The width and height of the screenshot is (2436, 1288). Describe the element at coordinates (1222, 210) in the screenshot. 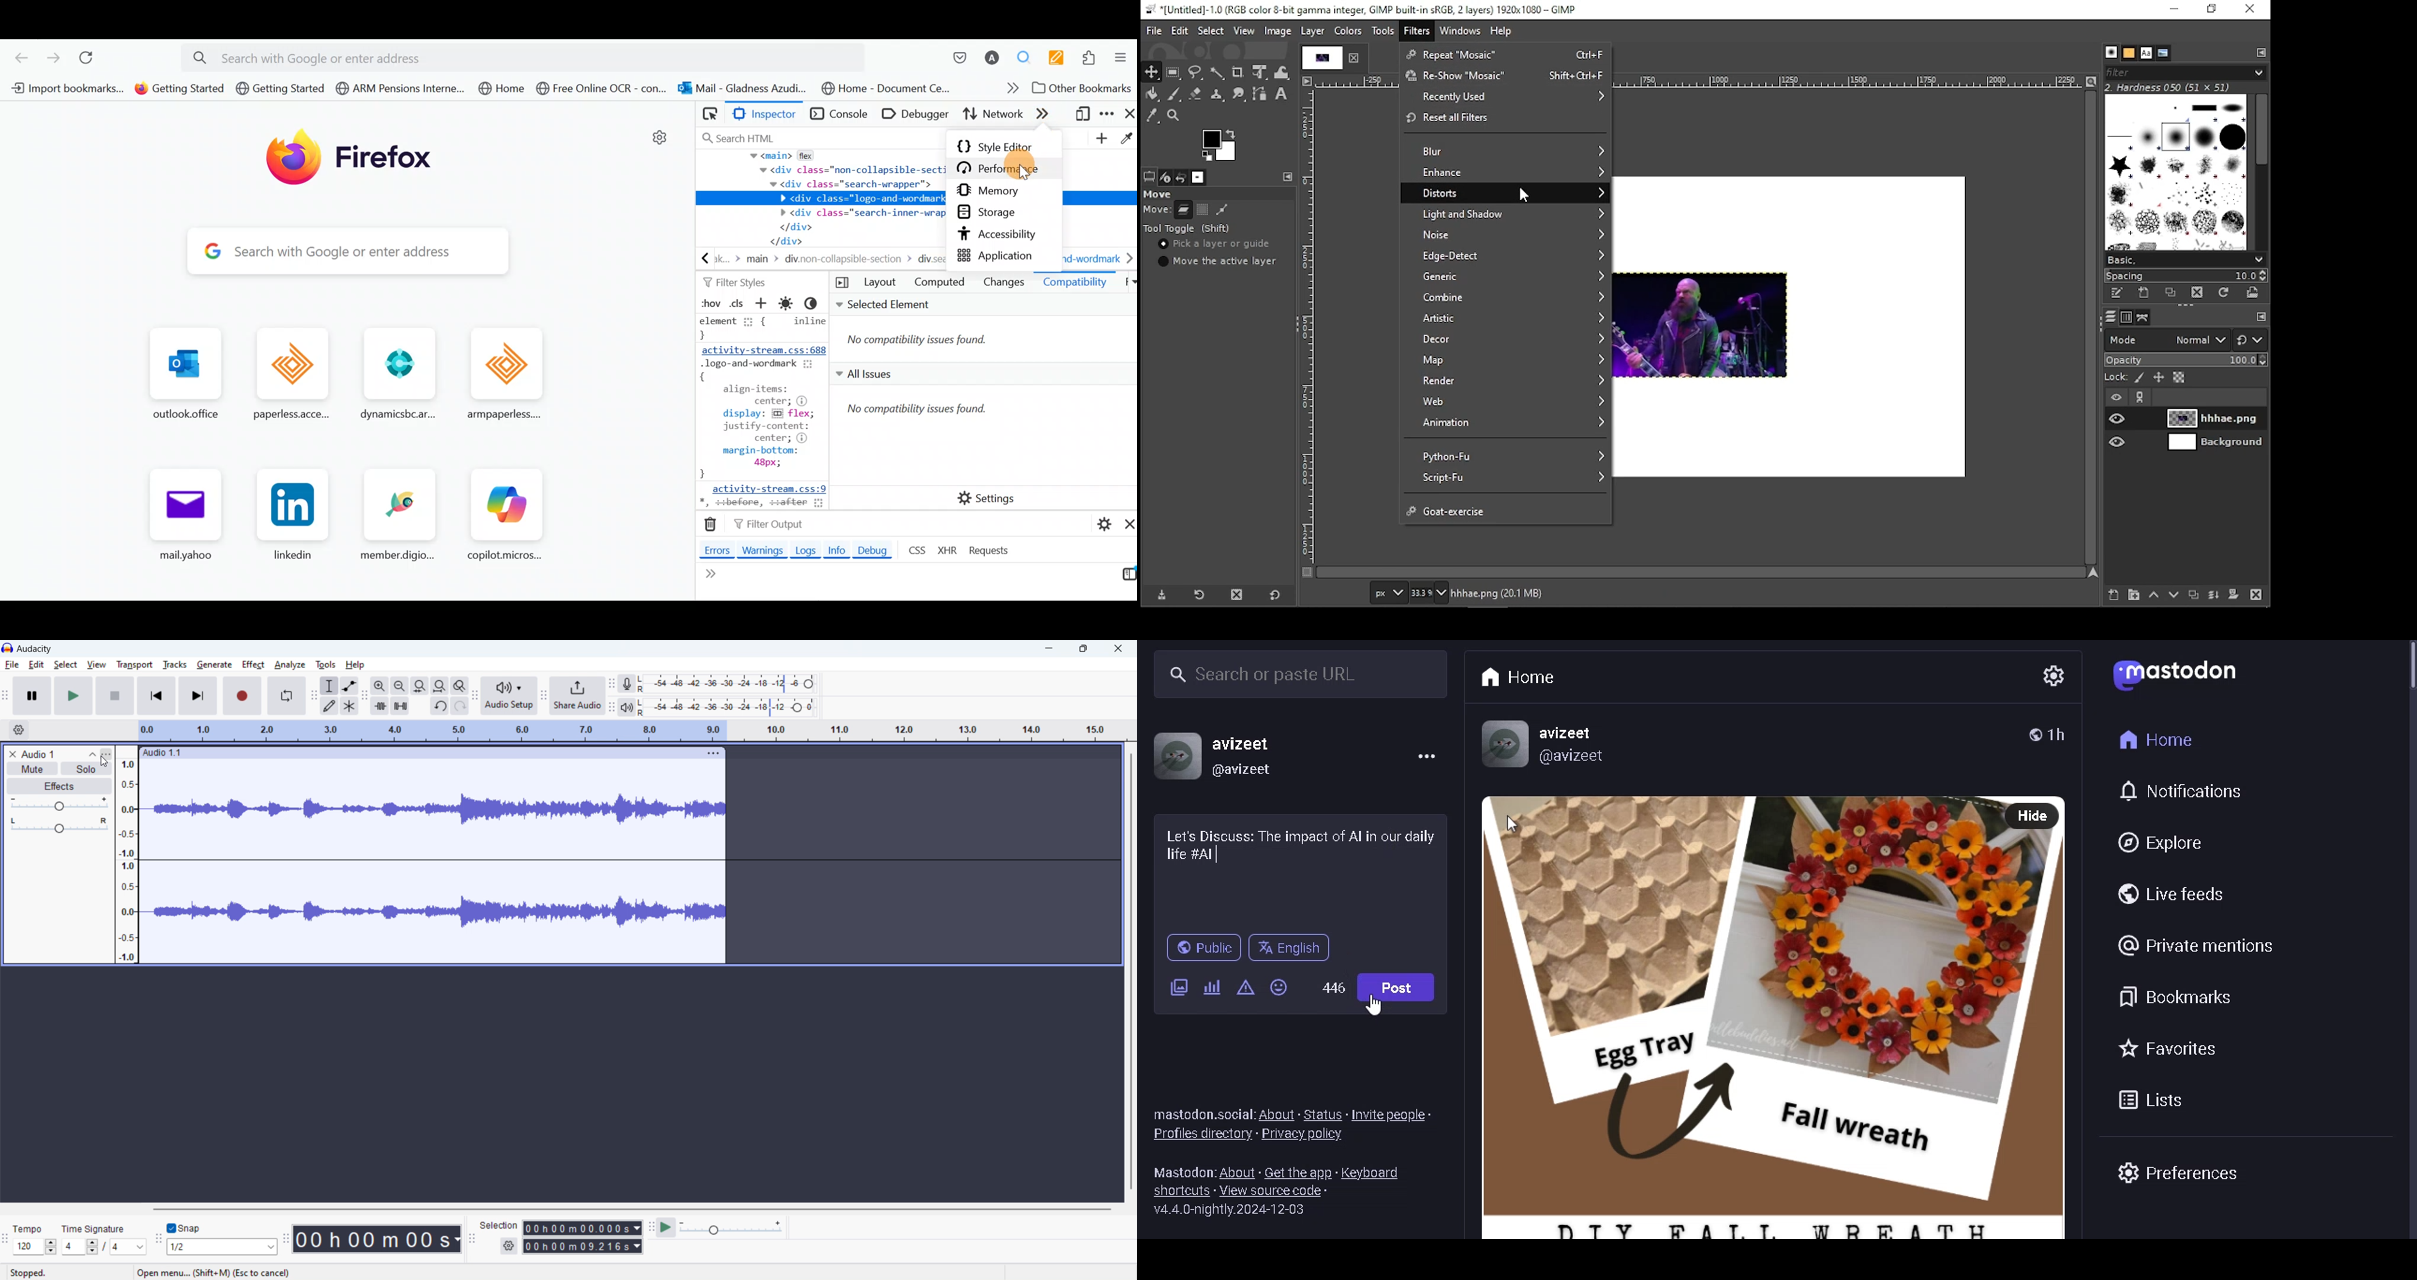

I see `move paths` at that location.